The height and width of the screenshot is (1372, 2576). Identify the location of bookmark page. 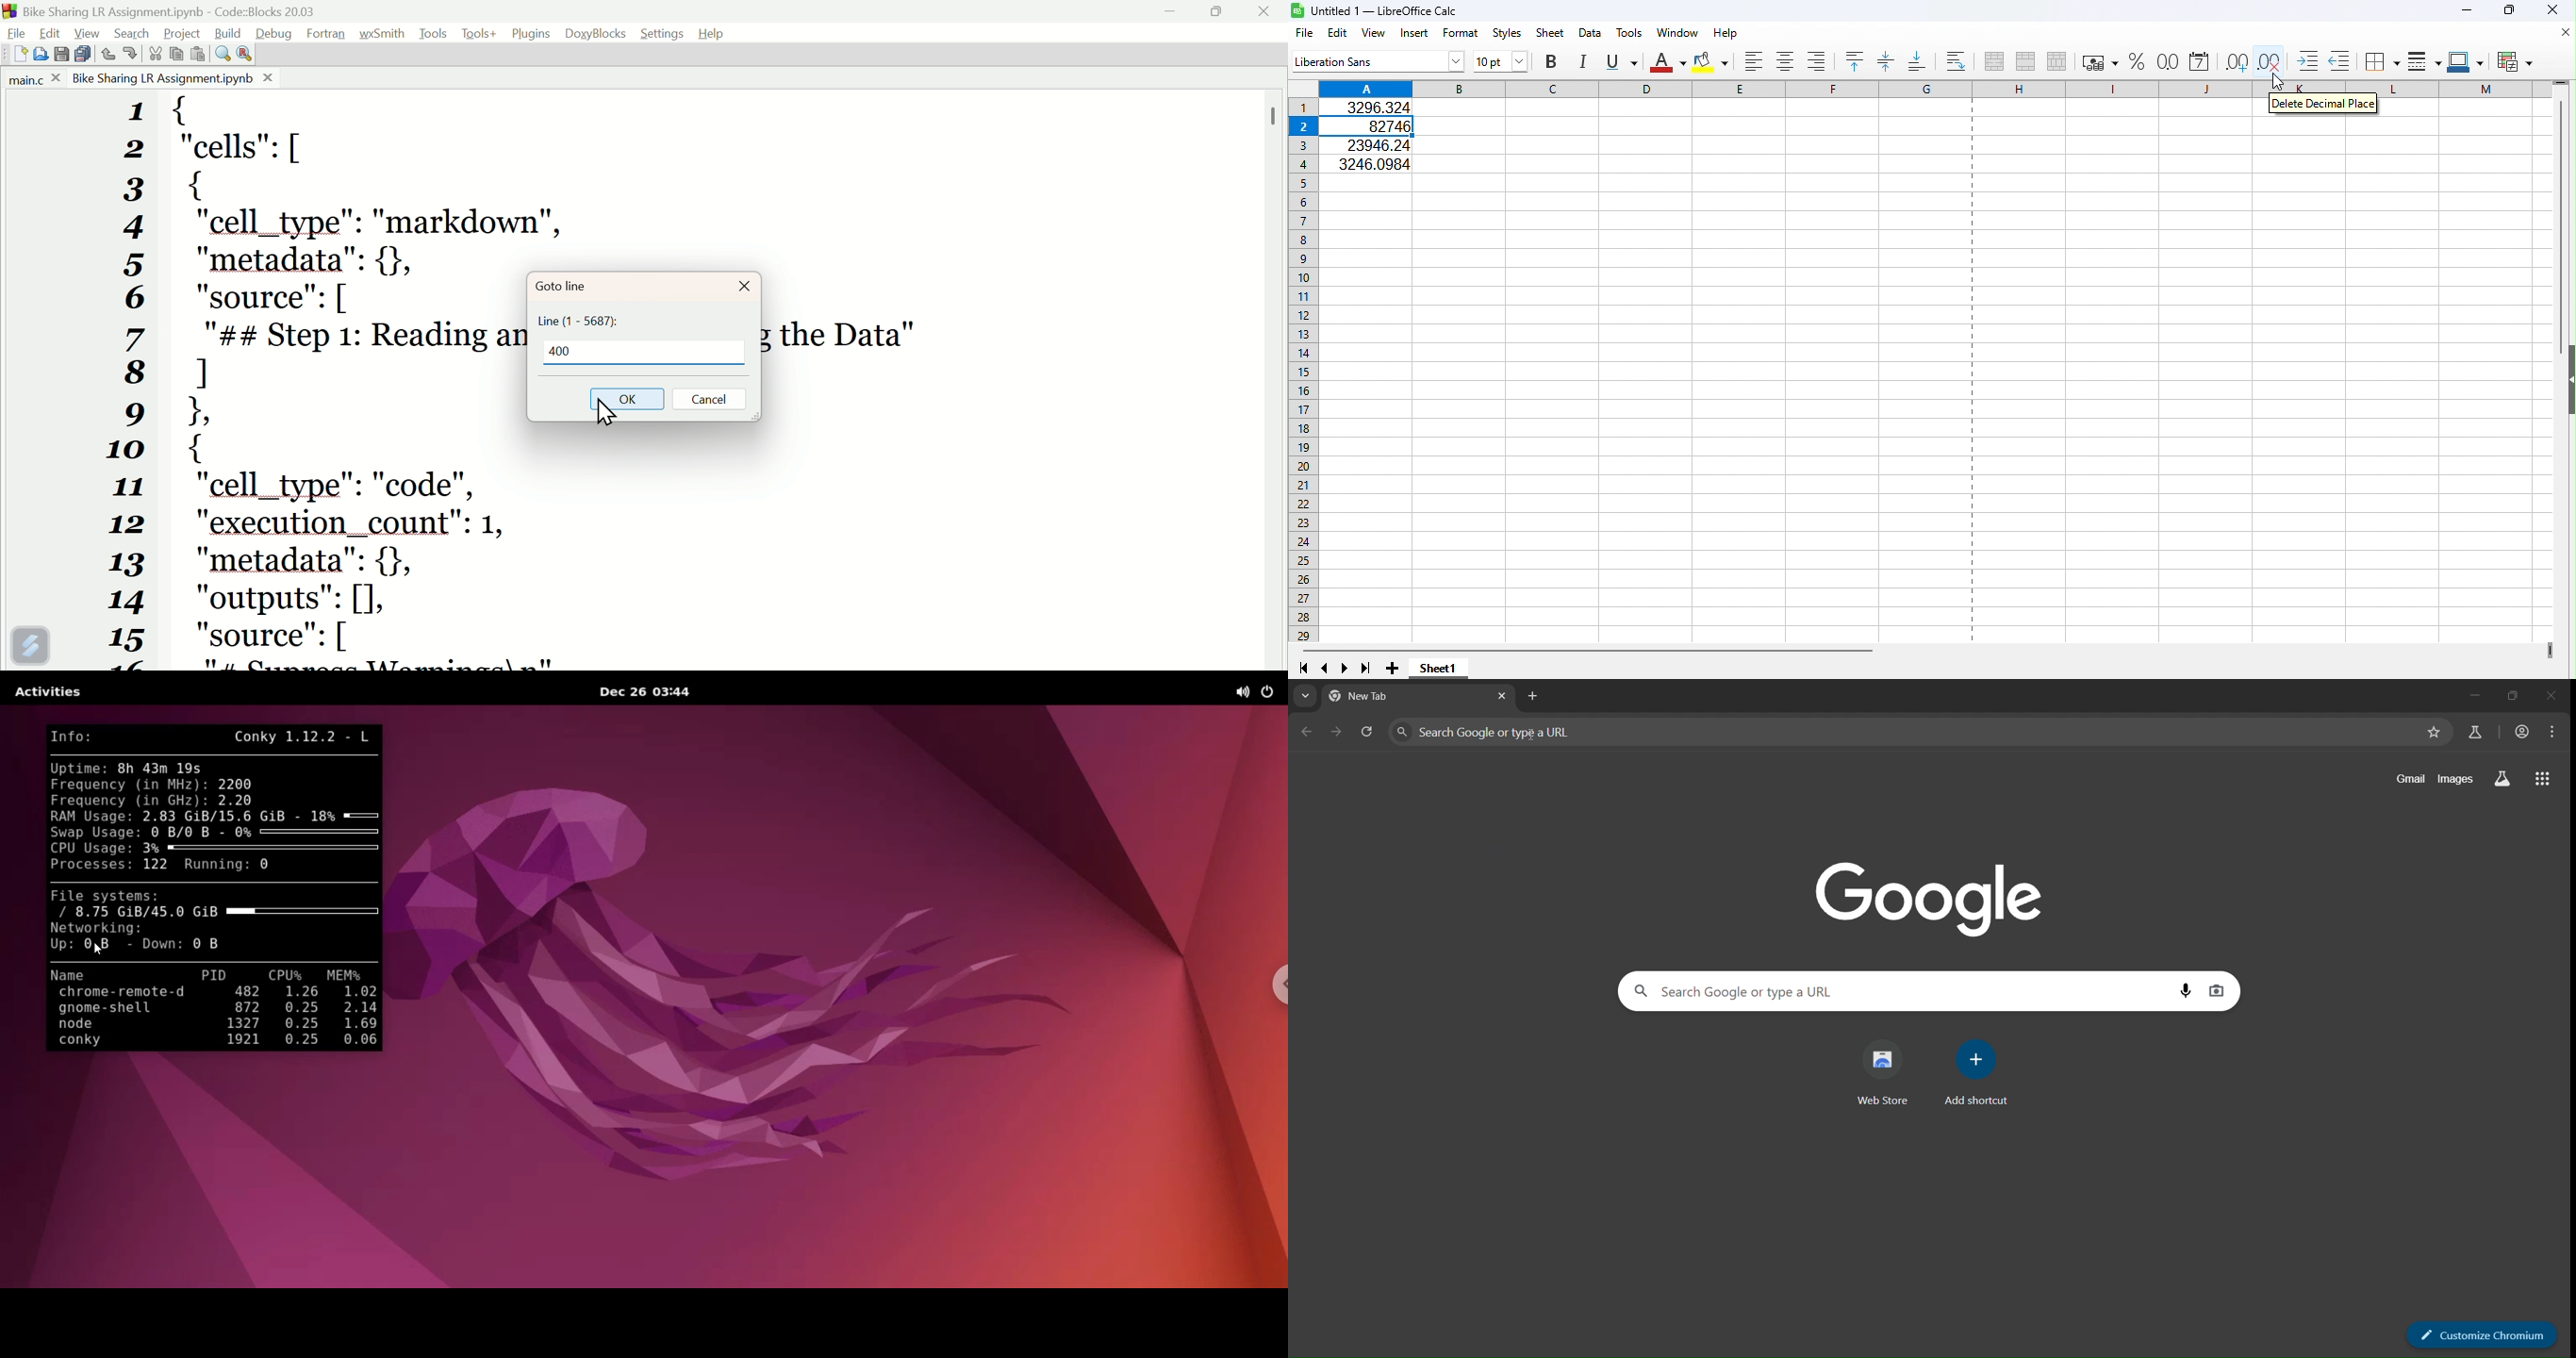
(2435, 733).